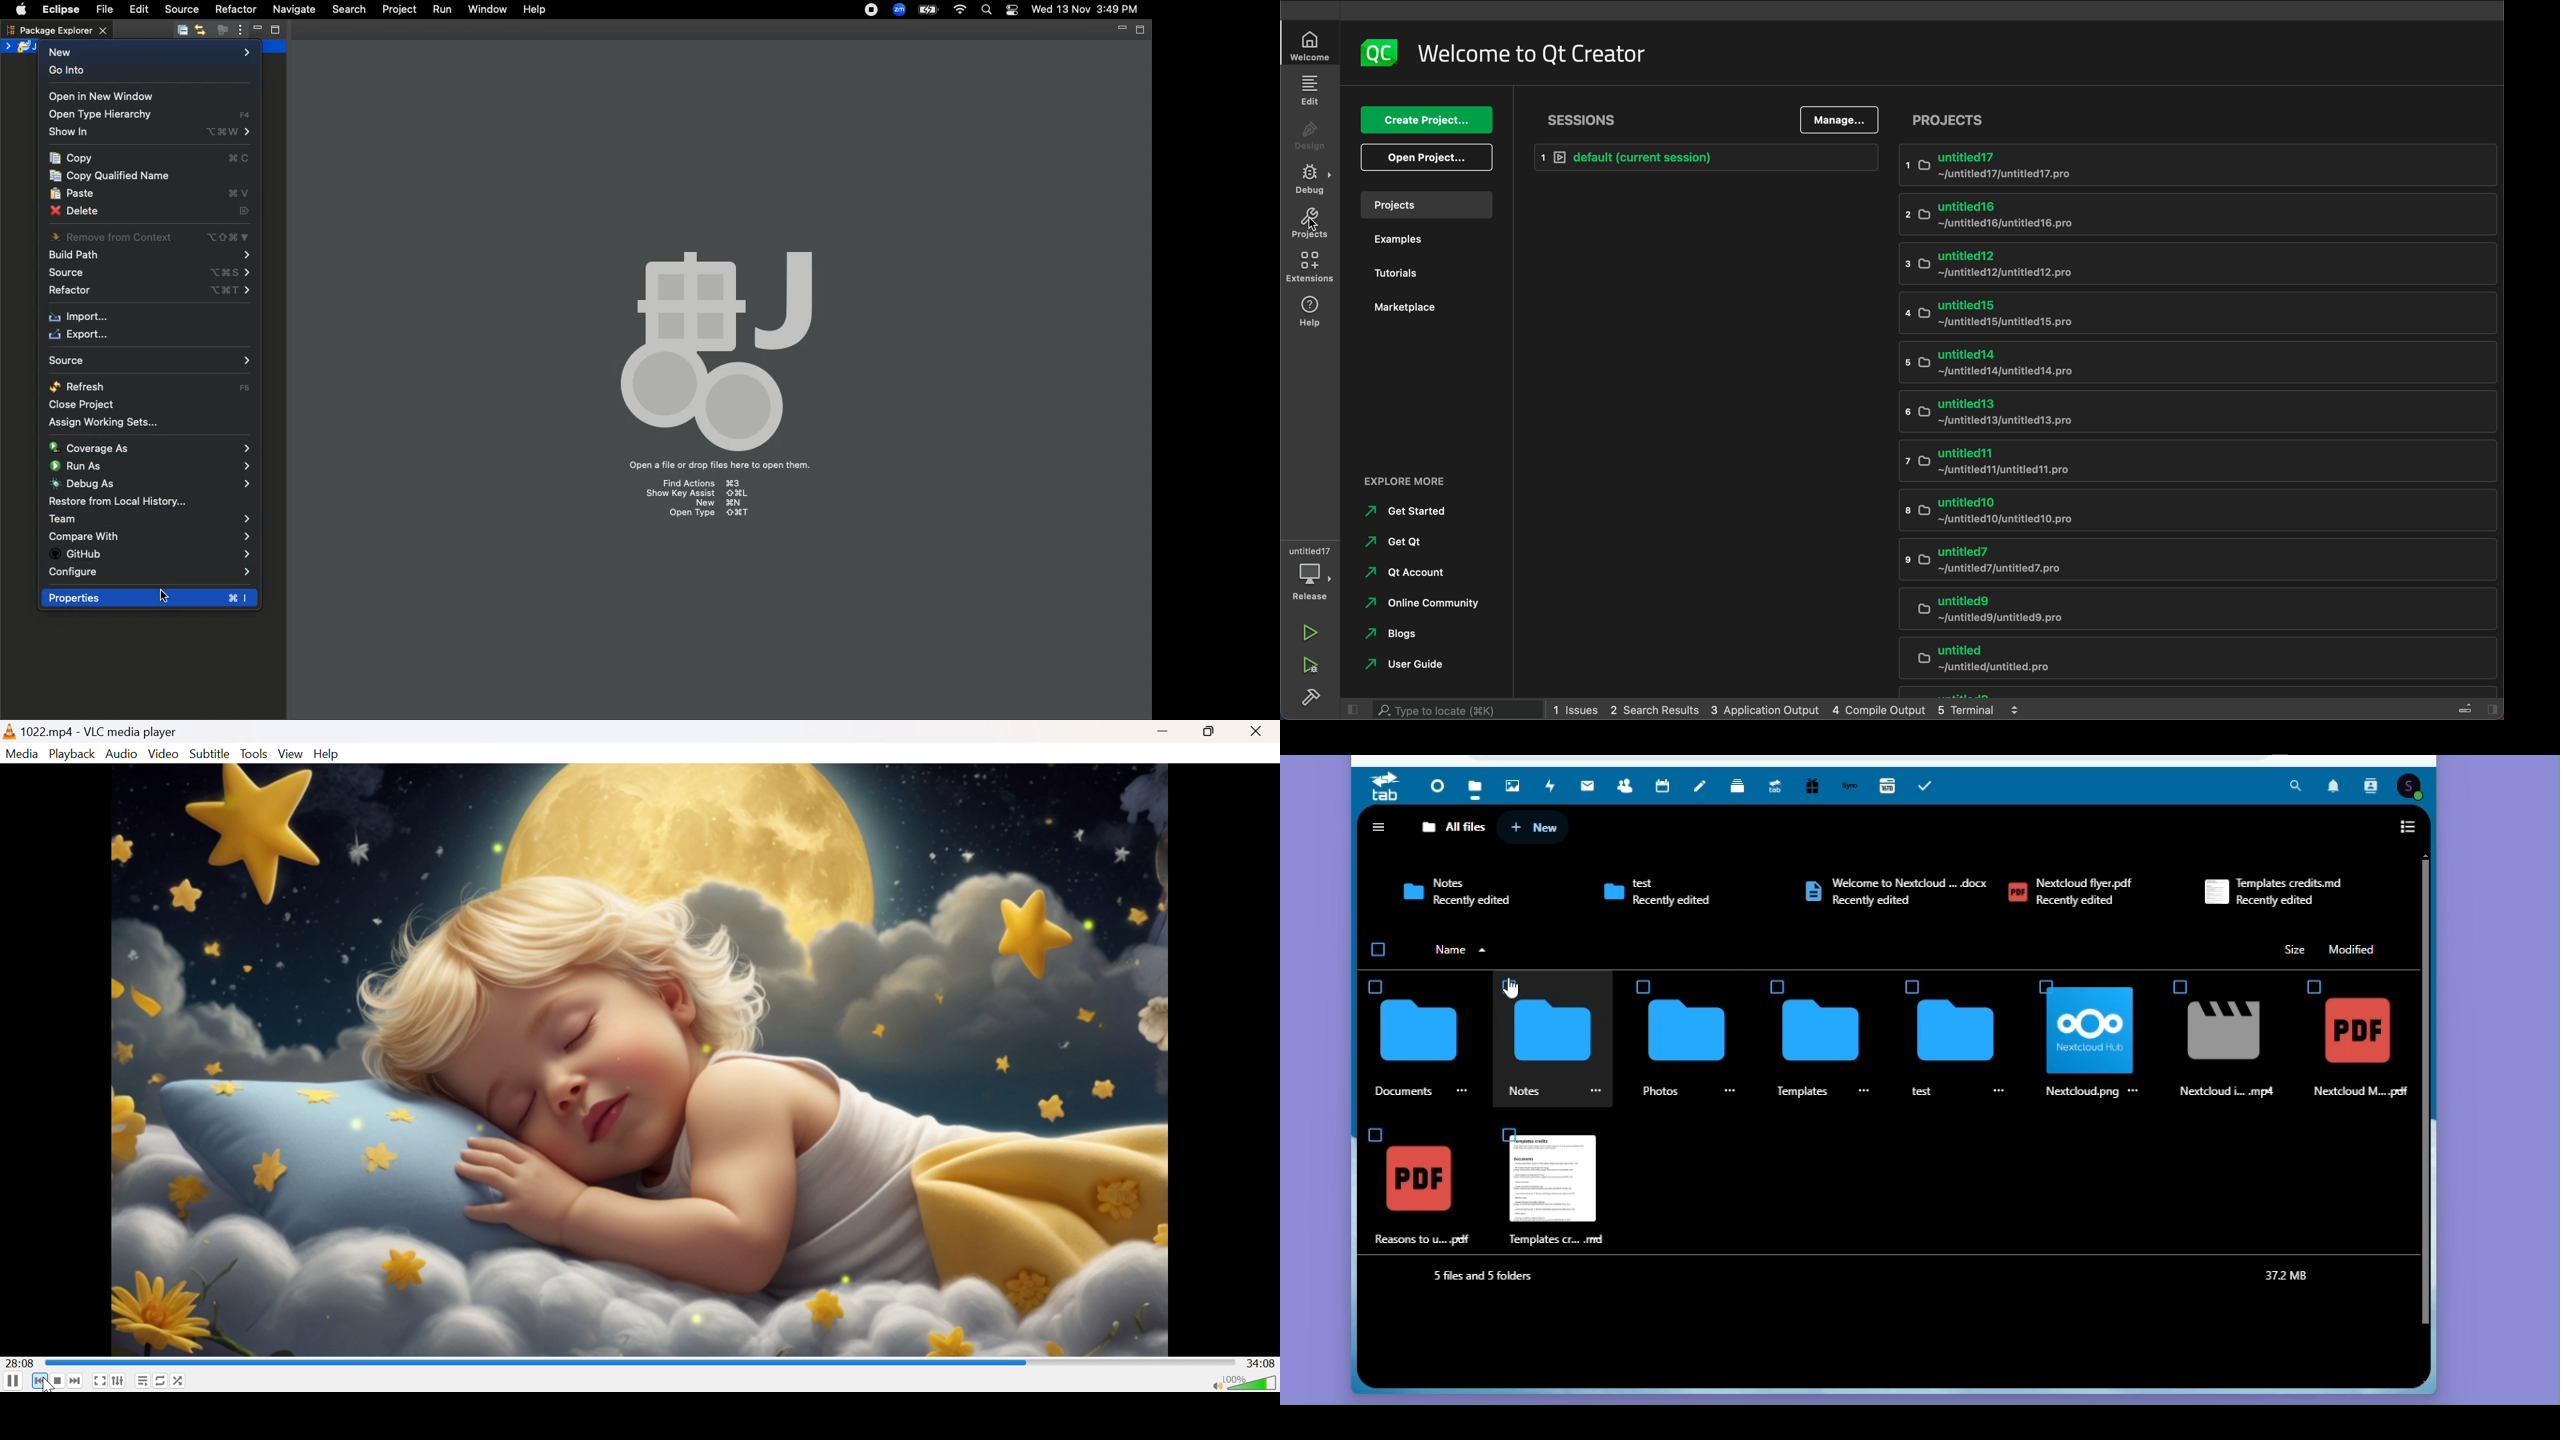 This screenshot has width=2576, height=1456. What do you see at coordinates (641, 1059) in the screenshot?
I see `video` at bounding box center [641, 1059].